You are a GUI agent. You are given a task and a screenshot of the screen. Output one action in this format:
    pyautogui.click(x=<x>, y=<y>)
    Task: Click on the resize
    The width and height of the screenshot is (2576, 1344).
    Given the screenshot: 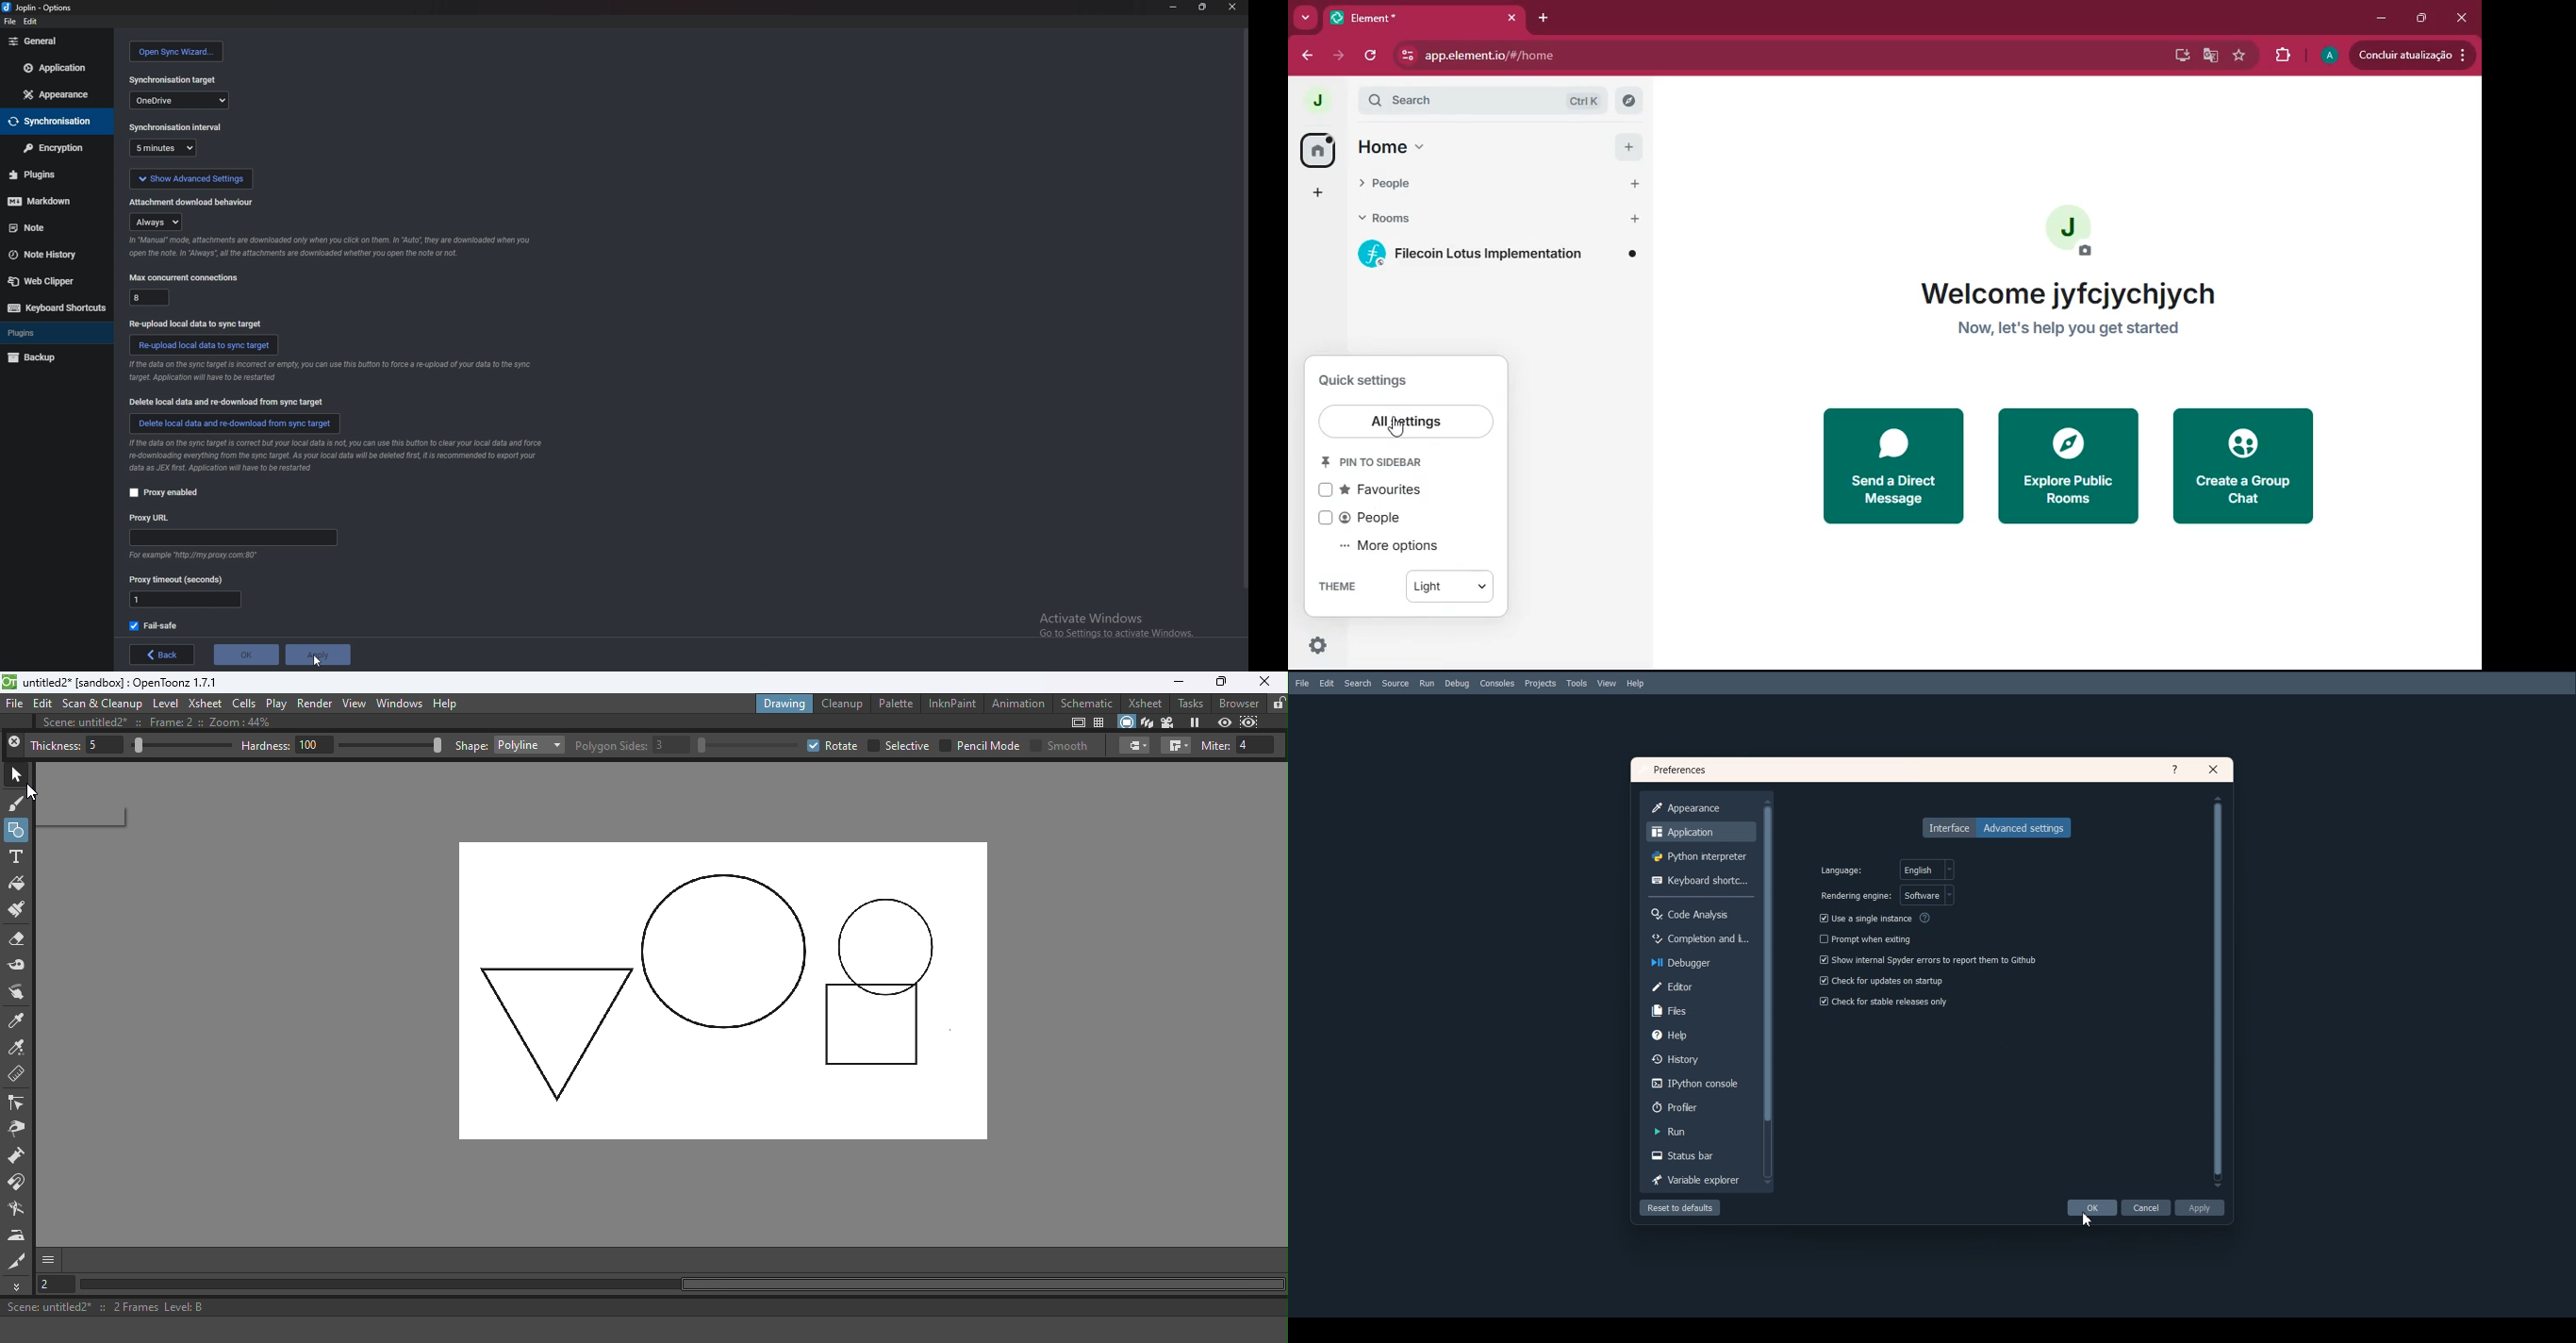 What is the action you would take?
    pyautogui.click(x=1203, y=7)
    